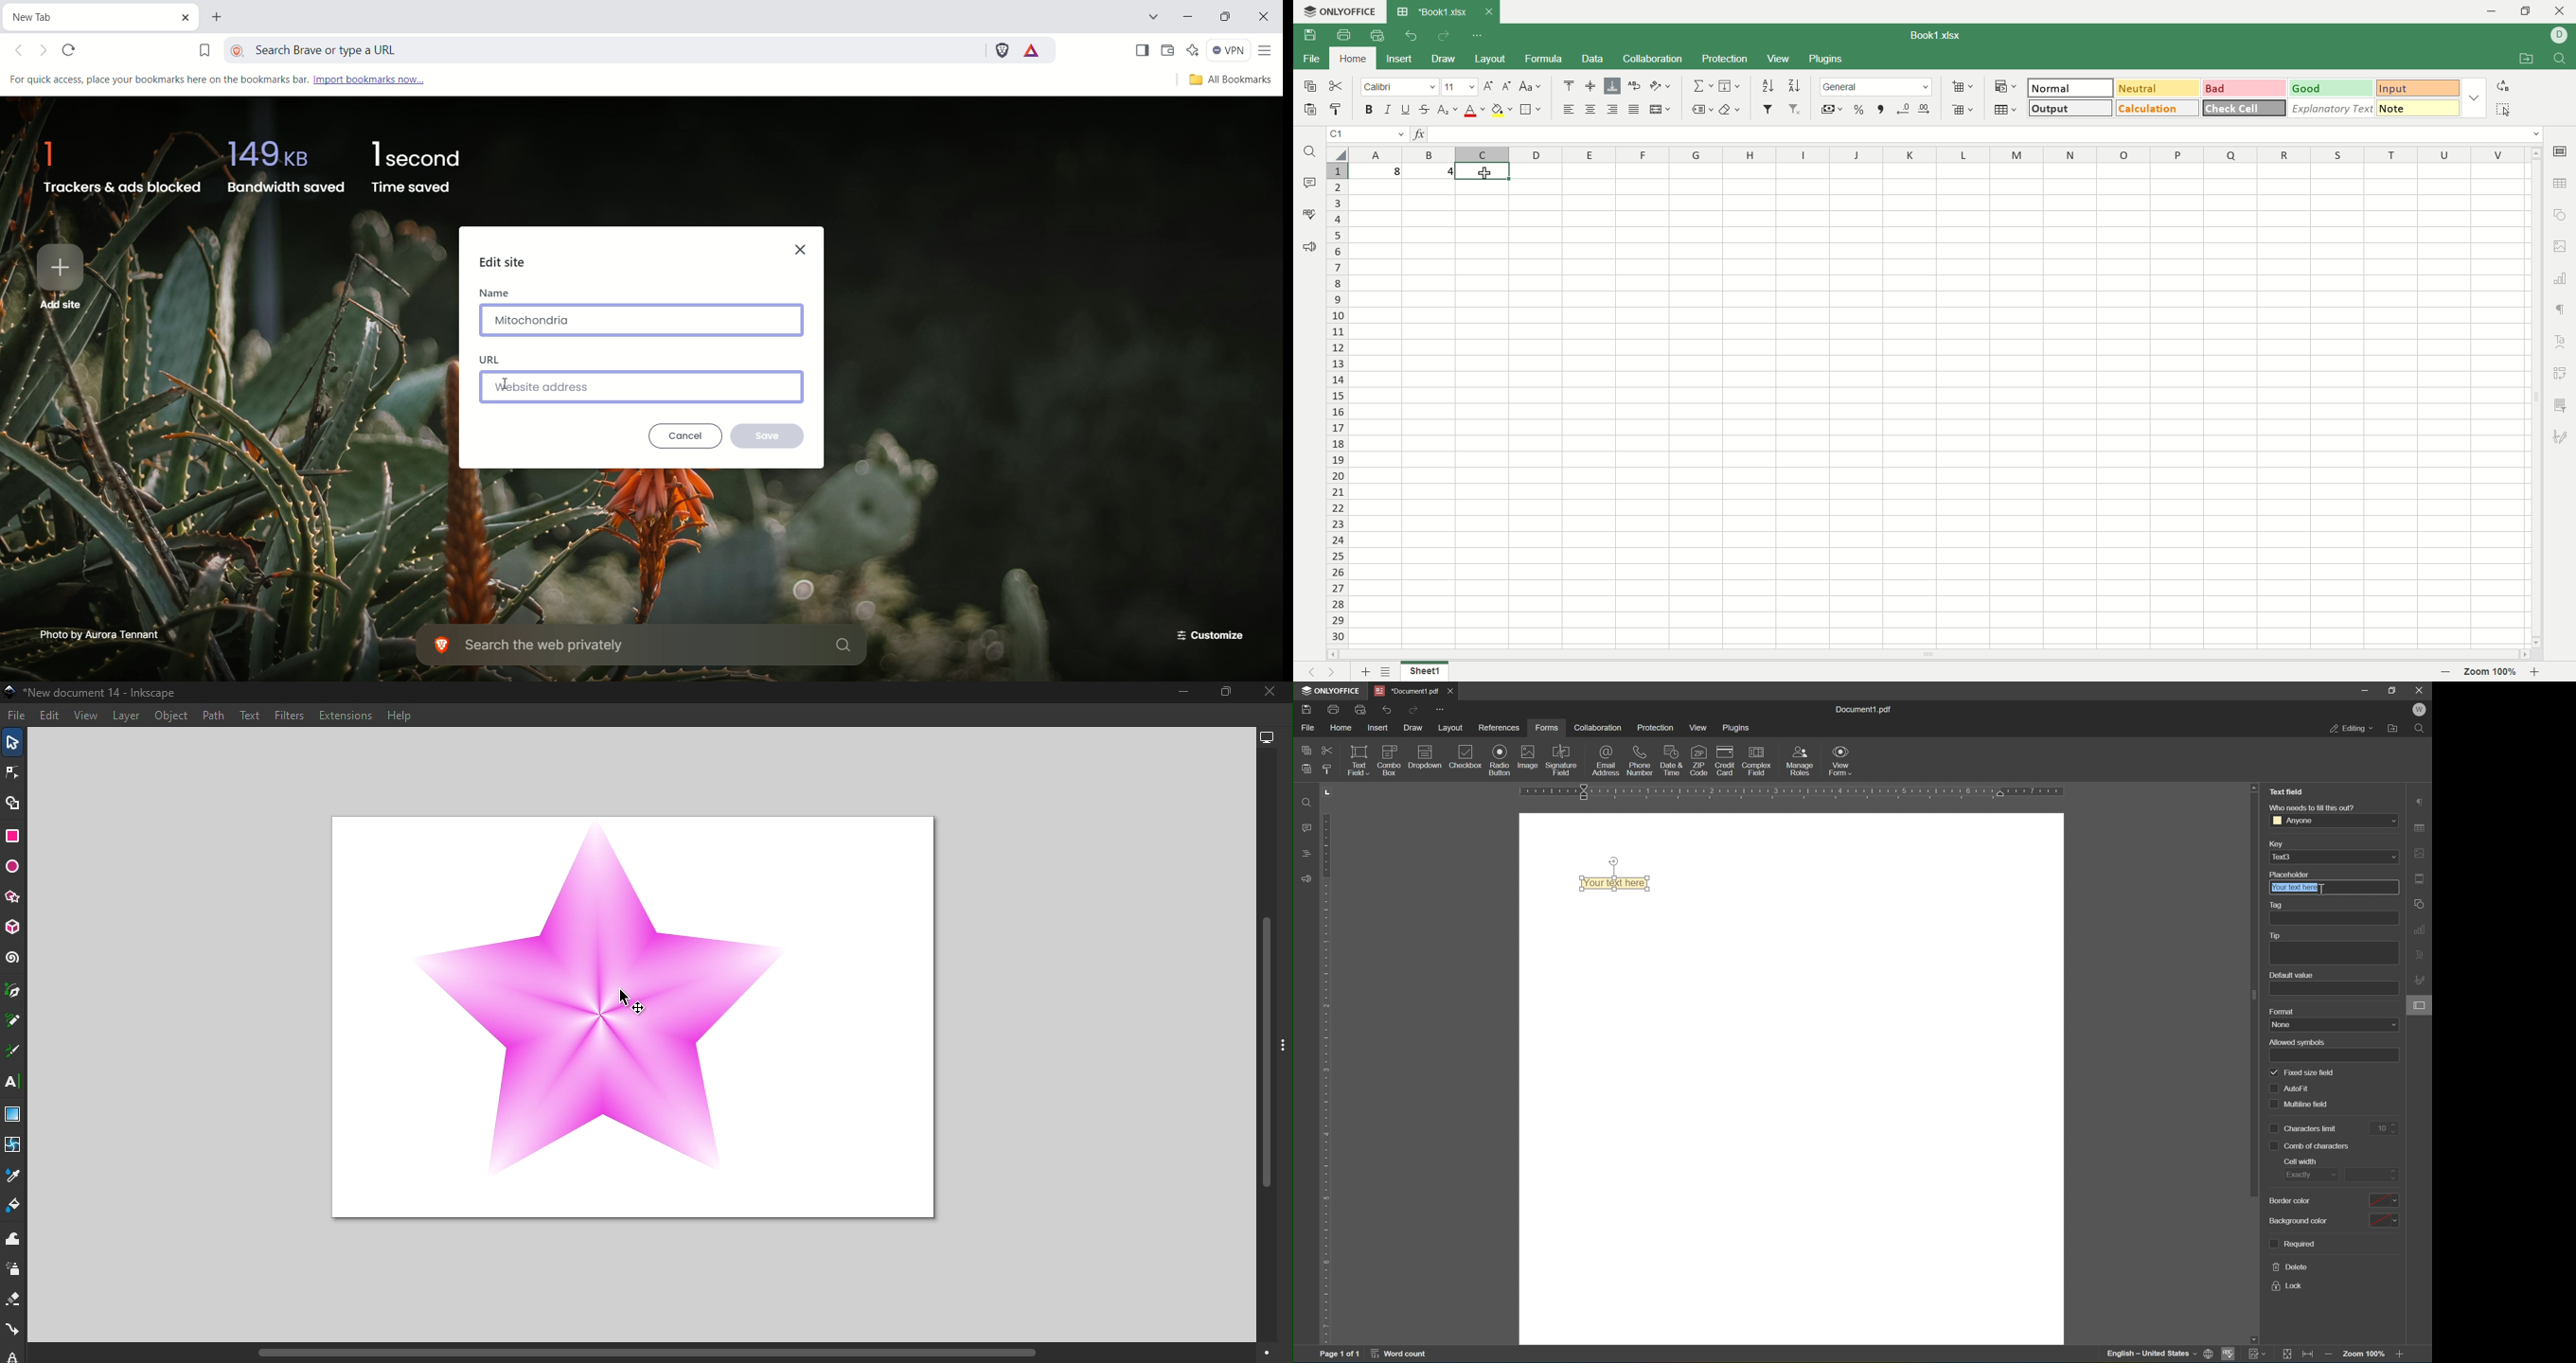 The height and width of the screenshot is (1372, 2576). I want to click on increase font size, so click(1488, 86).